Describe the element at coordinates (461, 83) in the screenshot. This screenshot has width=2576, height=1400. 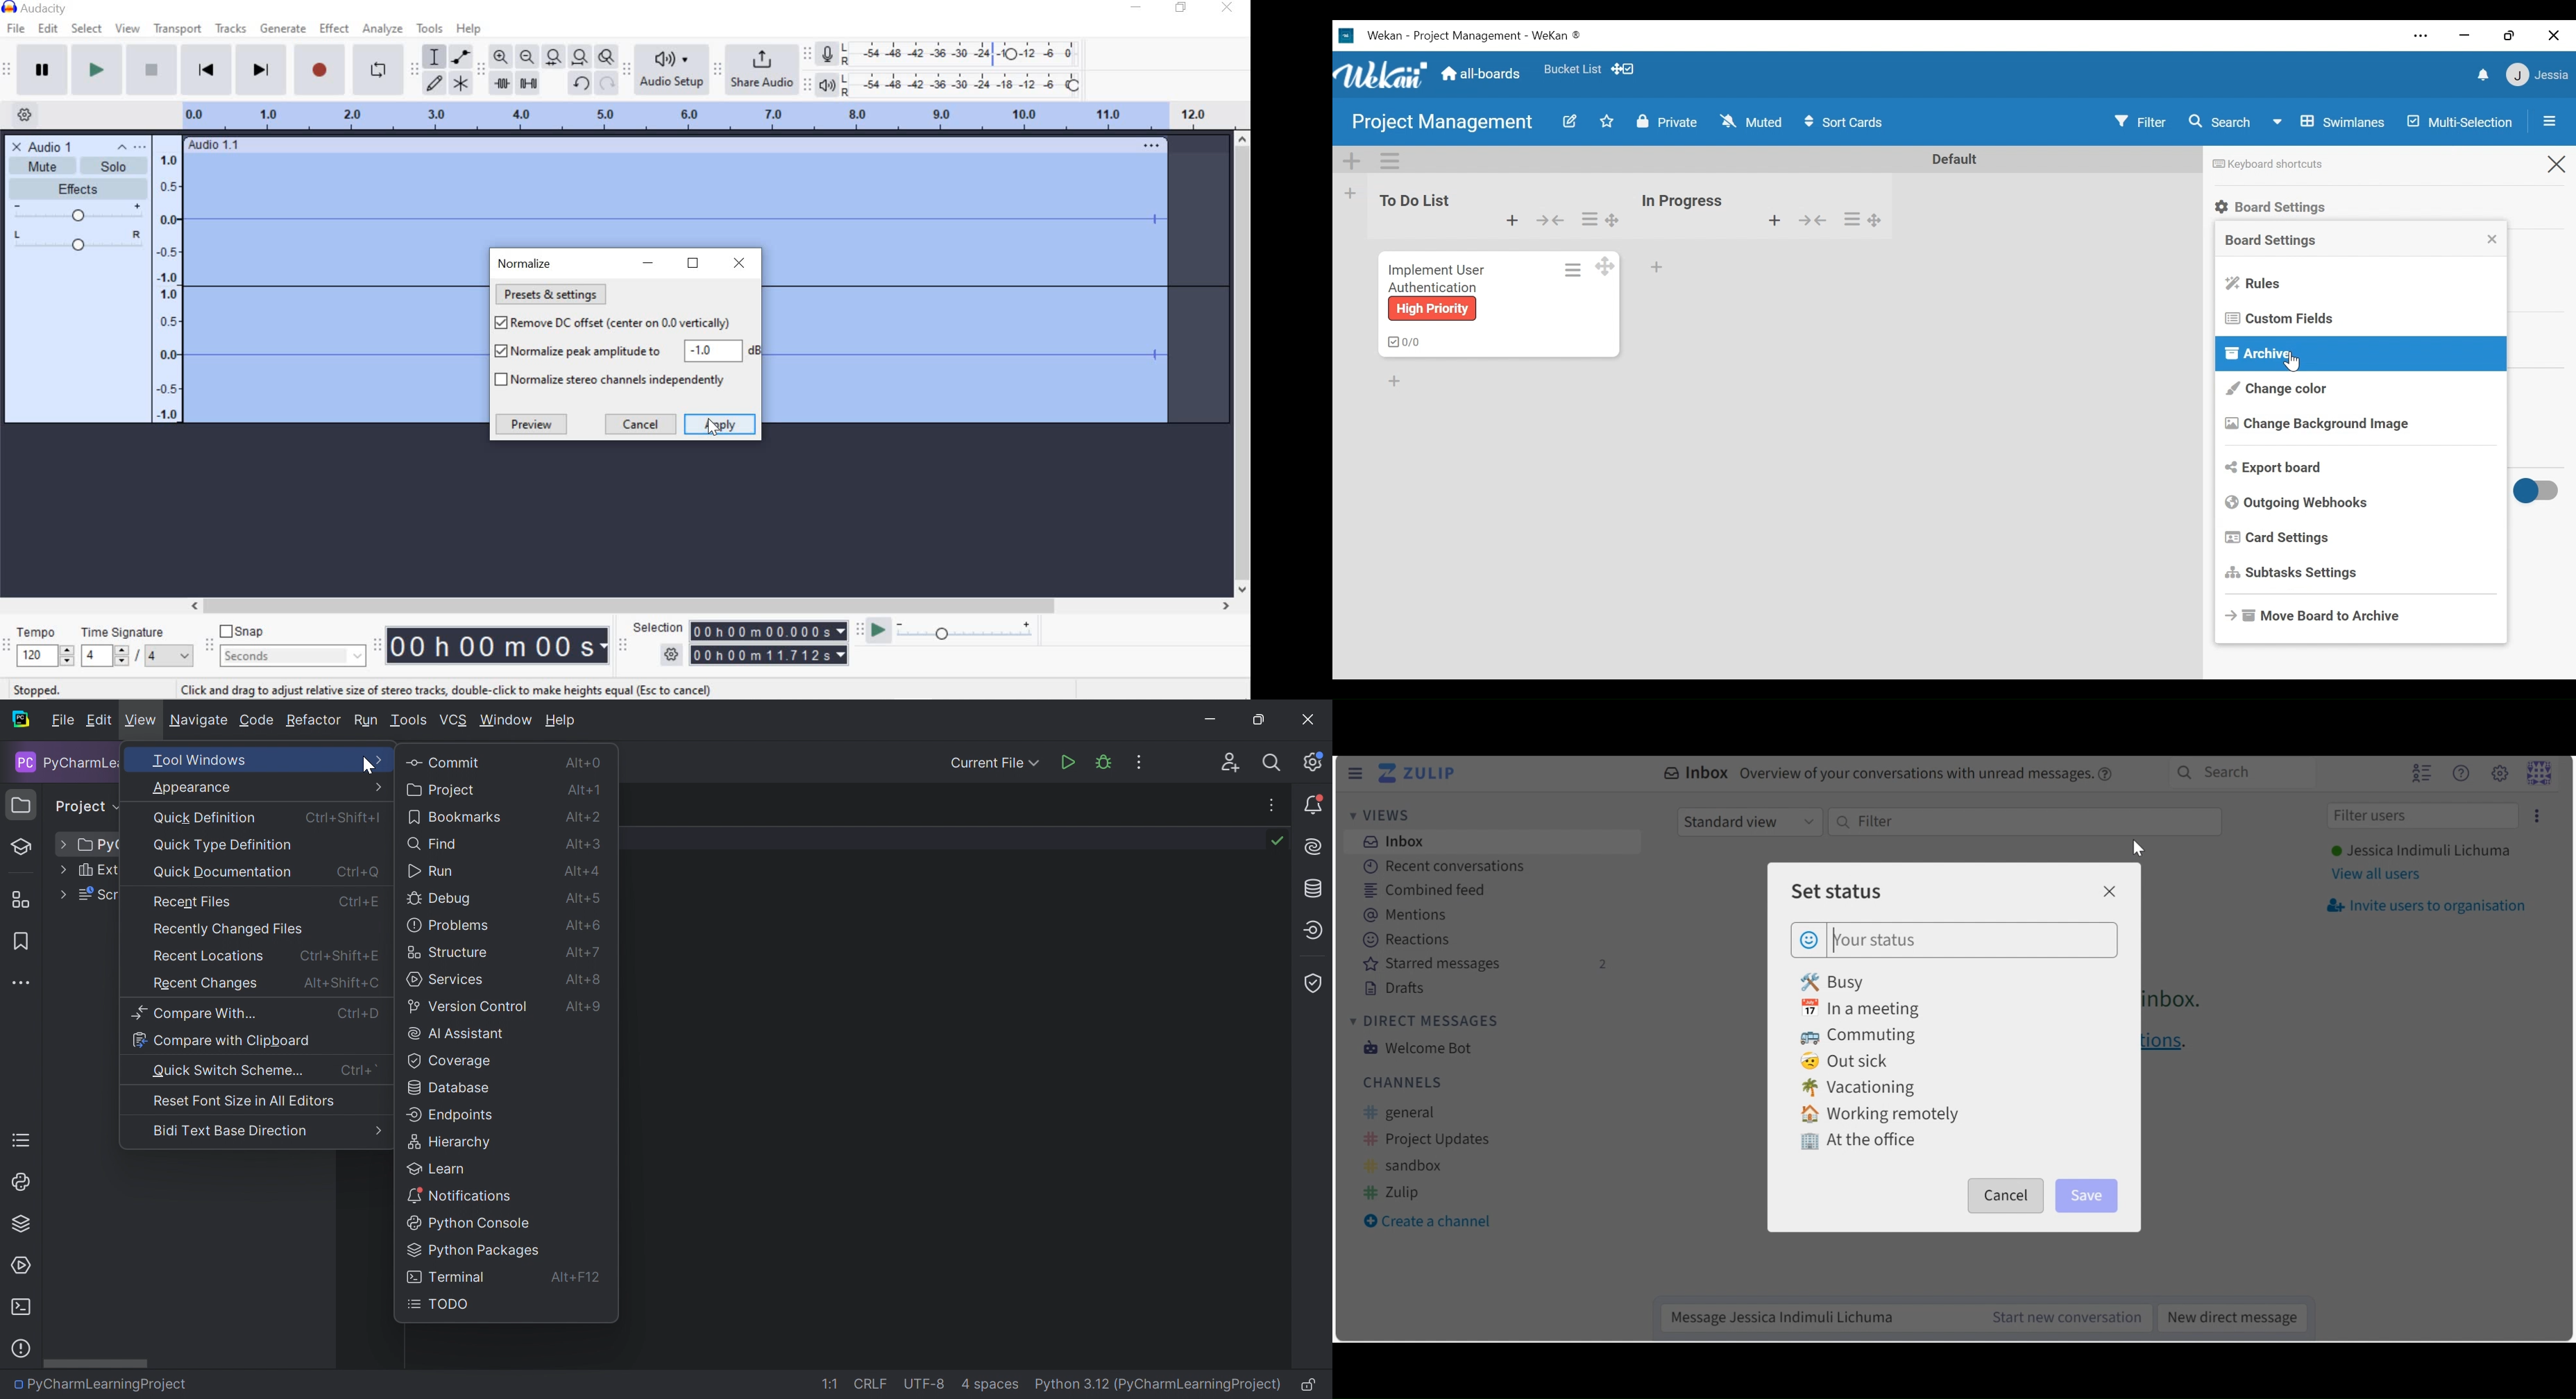
I see `Multi-tool` at that location.